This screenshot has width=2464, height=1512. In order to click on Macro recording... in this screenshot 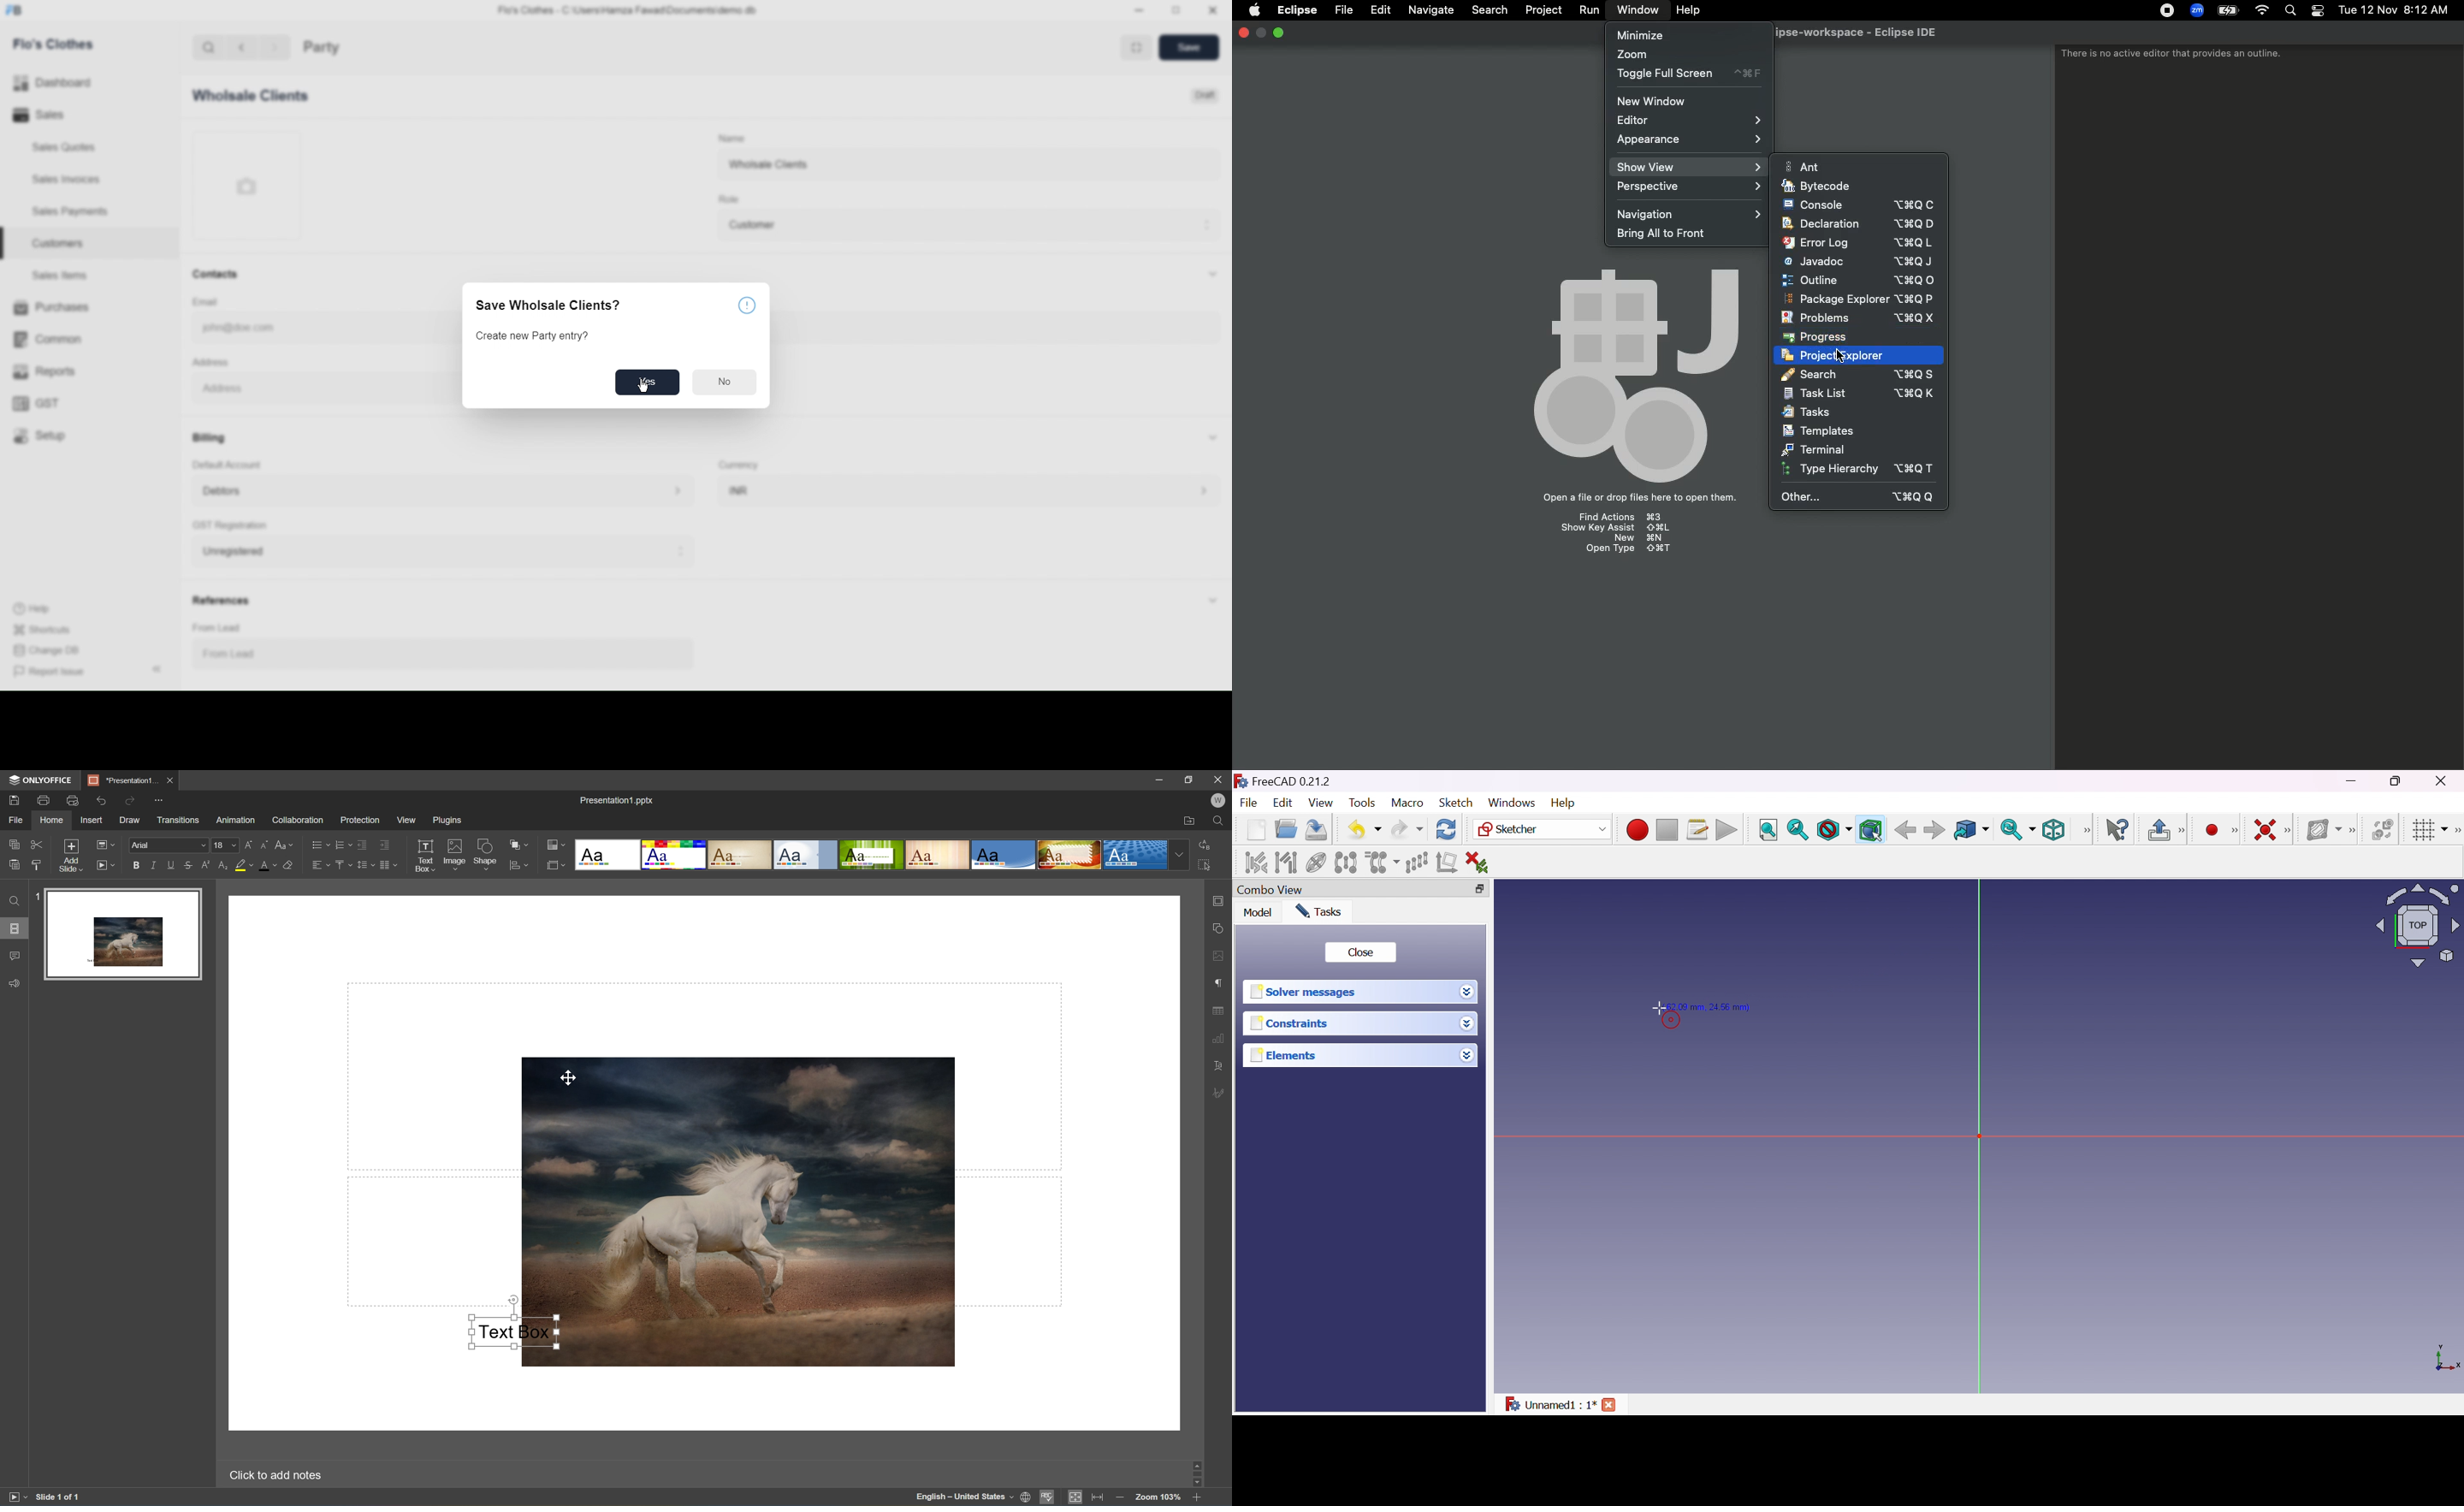, I will do `click(1637, 828)`.